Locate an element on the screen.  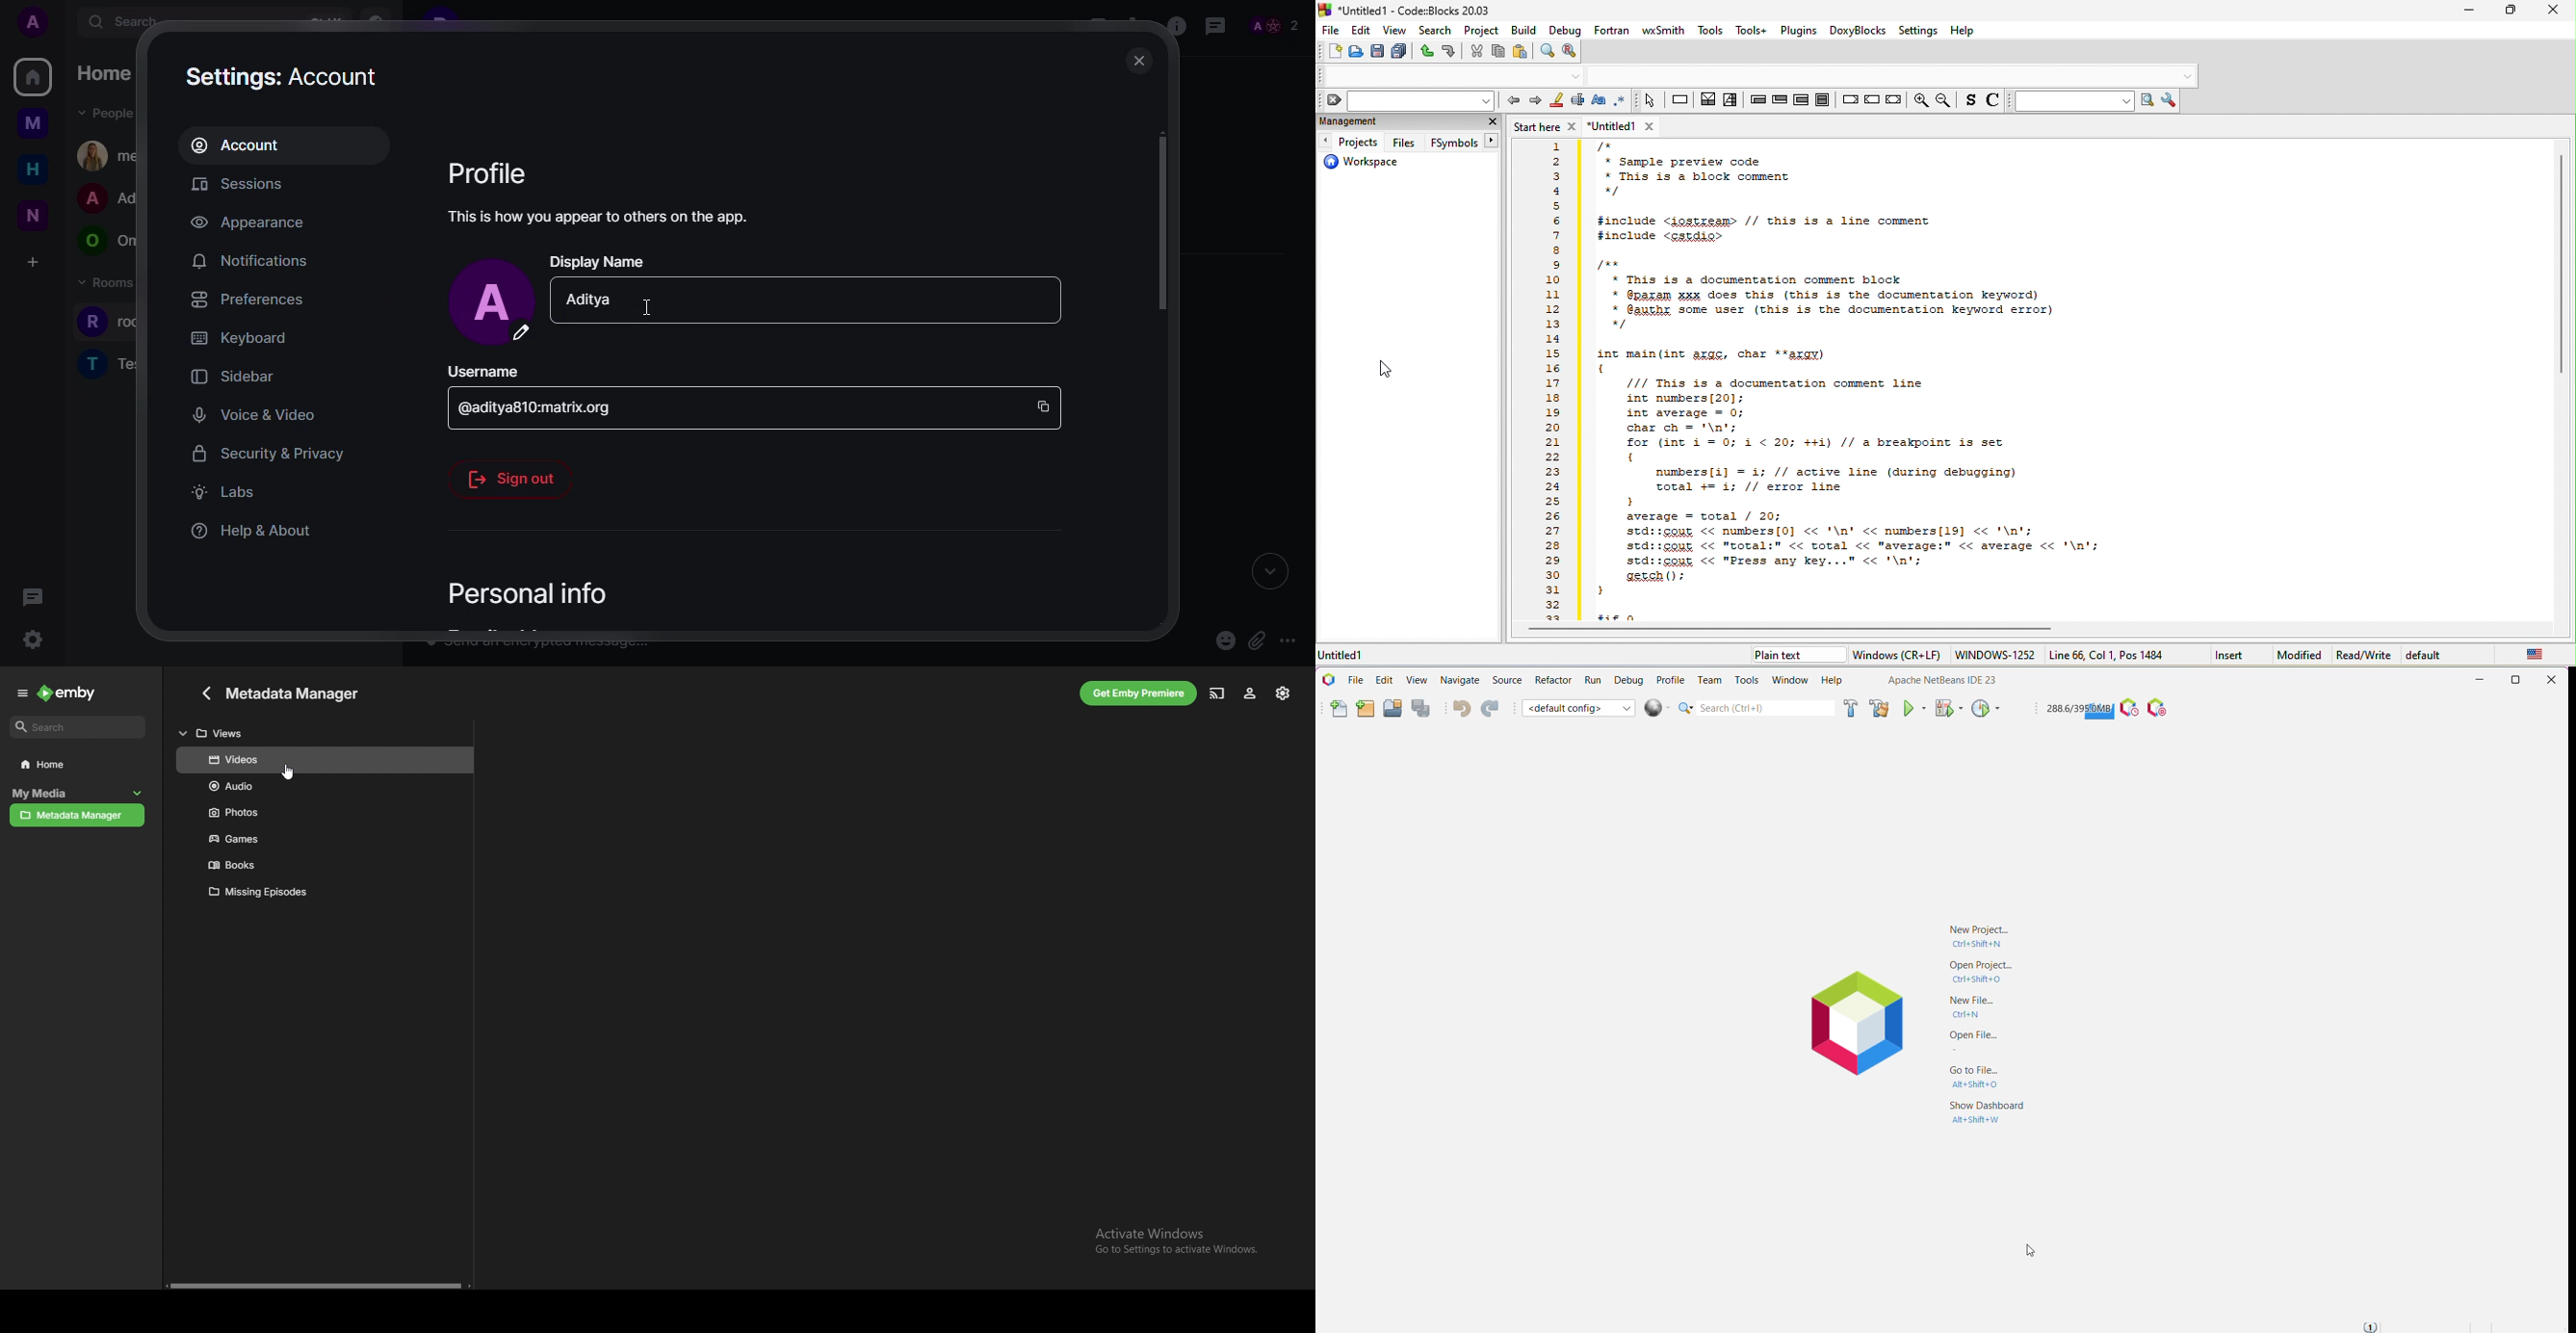
fortran is located at coordinates (1613, 30).